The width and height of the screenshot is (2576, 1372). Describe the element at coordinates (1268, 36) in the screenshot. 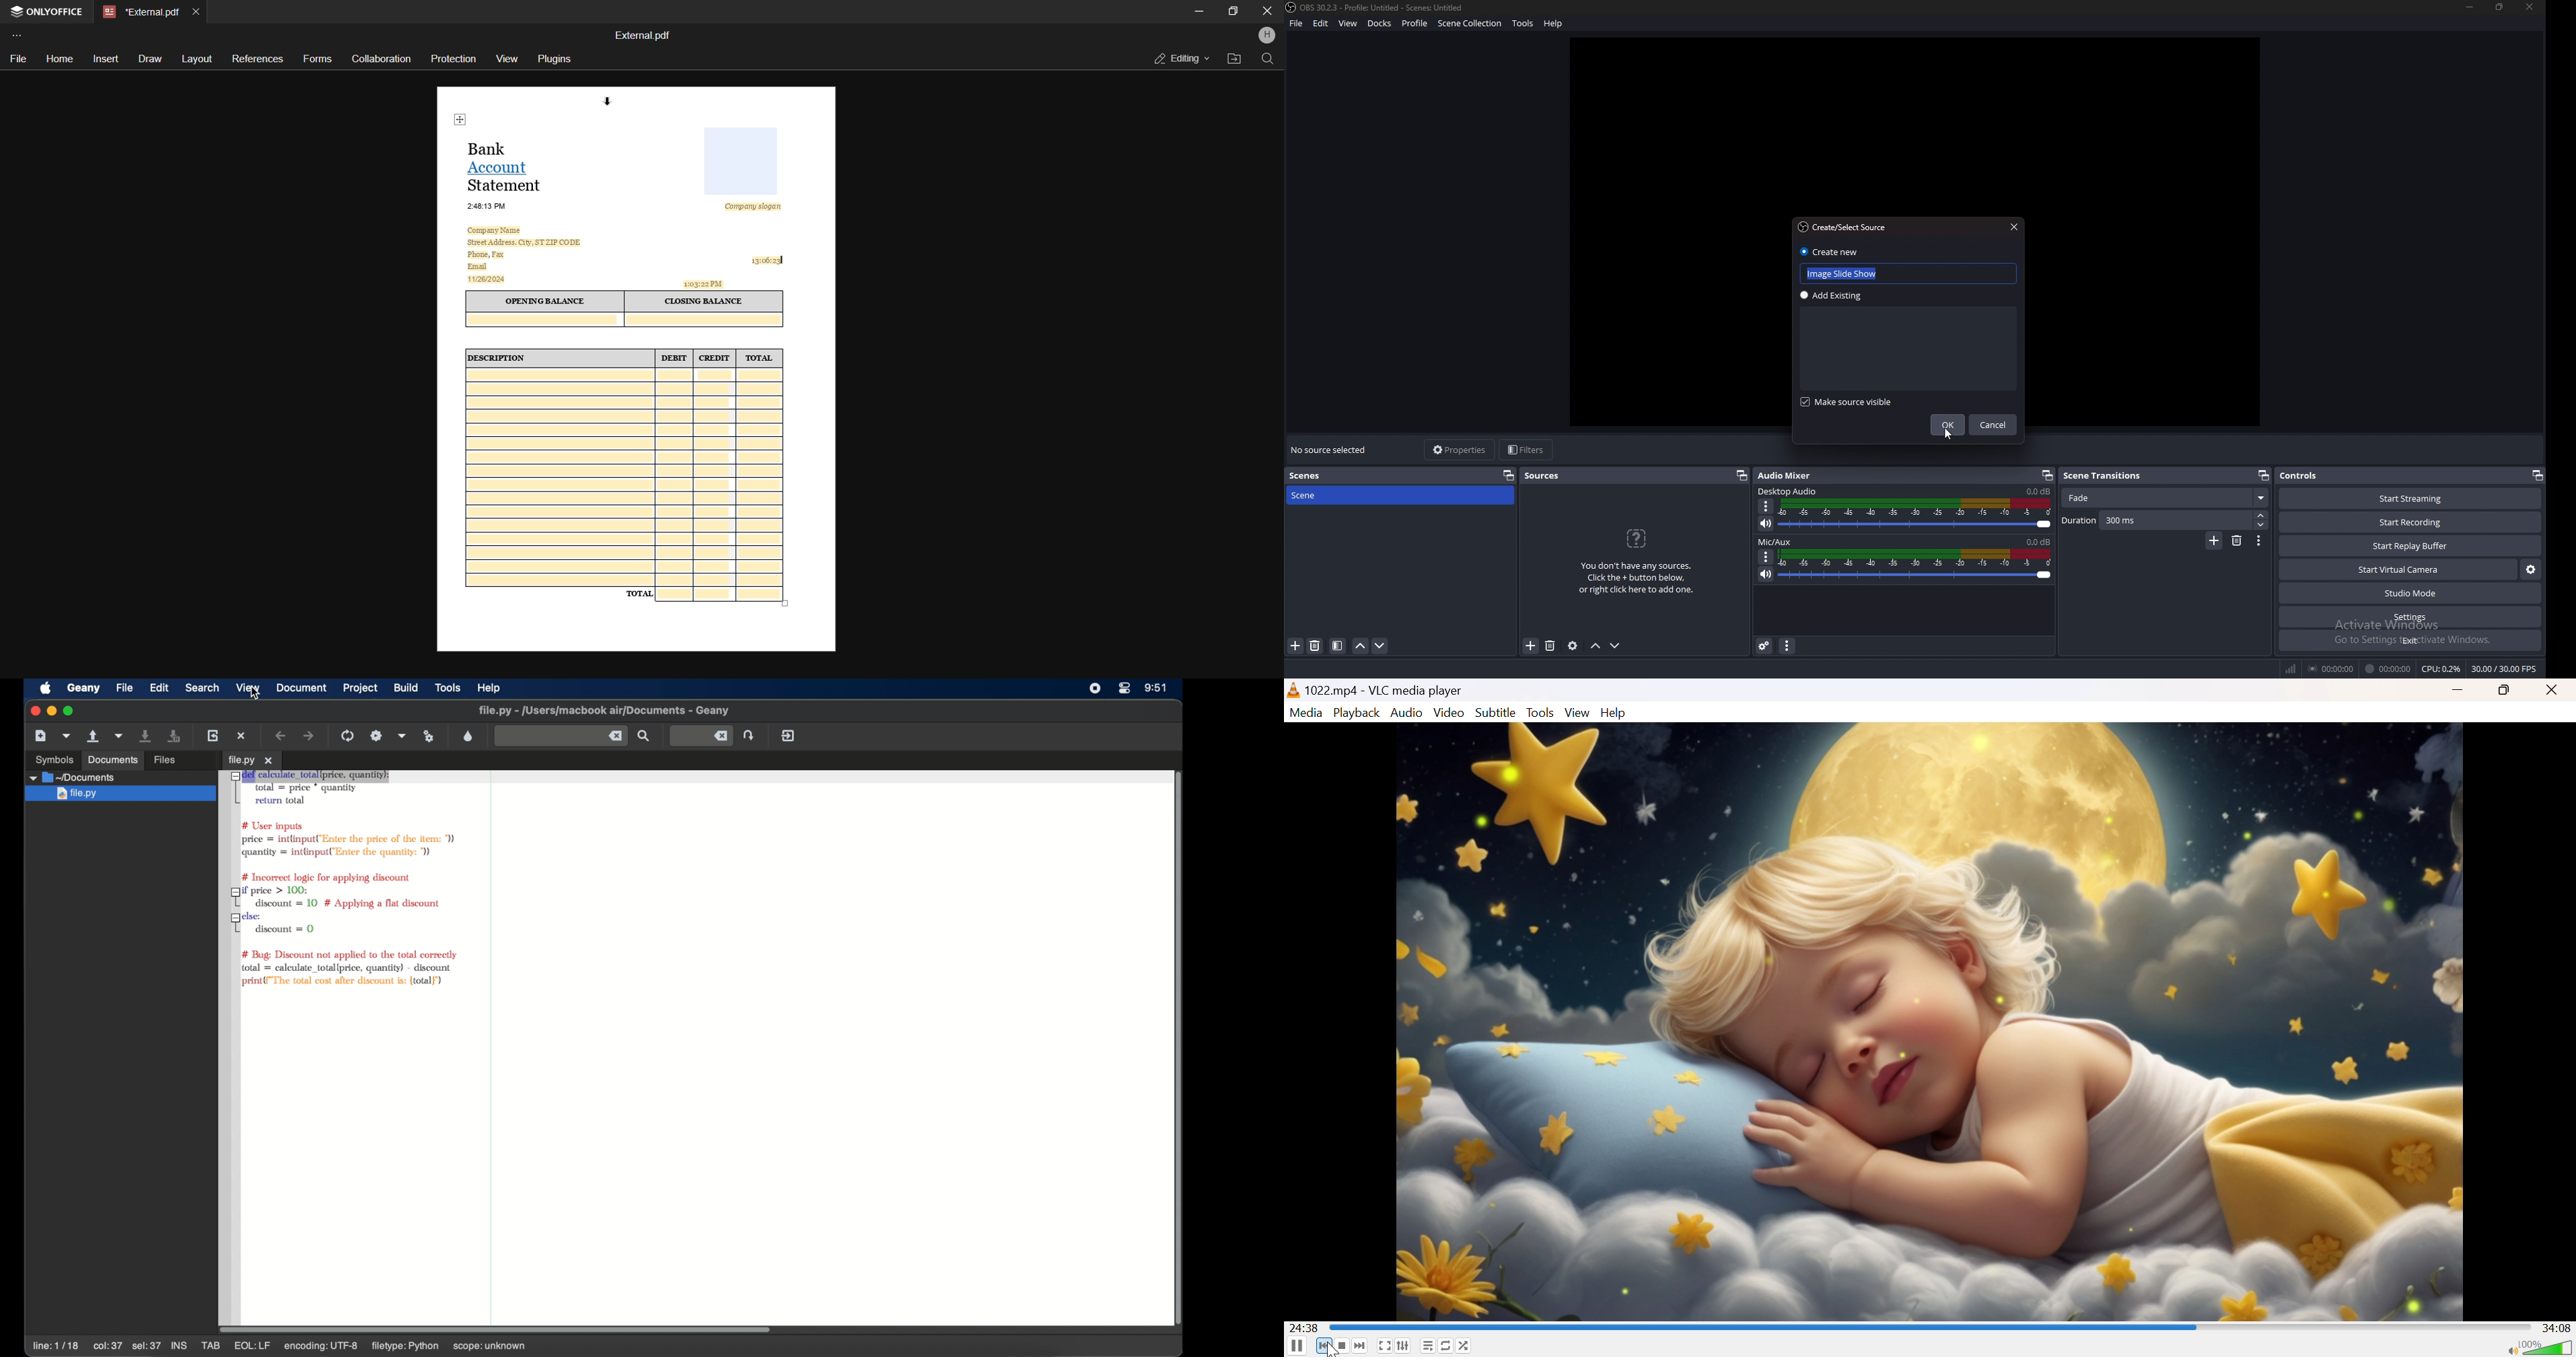

I see `profile` at that location.